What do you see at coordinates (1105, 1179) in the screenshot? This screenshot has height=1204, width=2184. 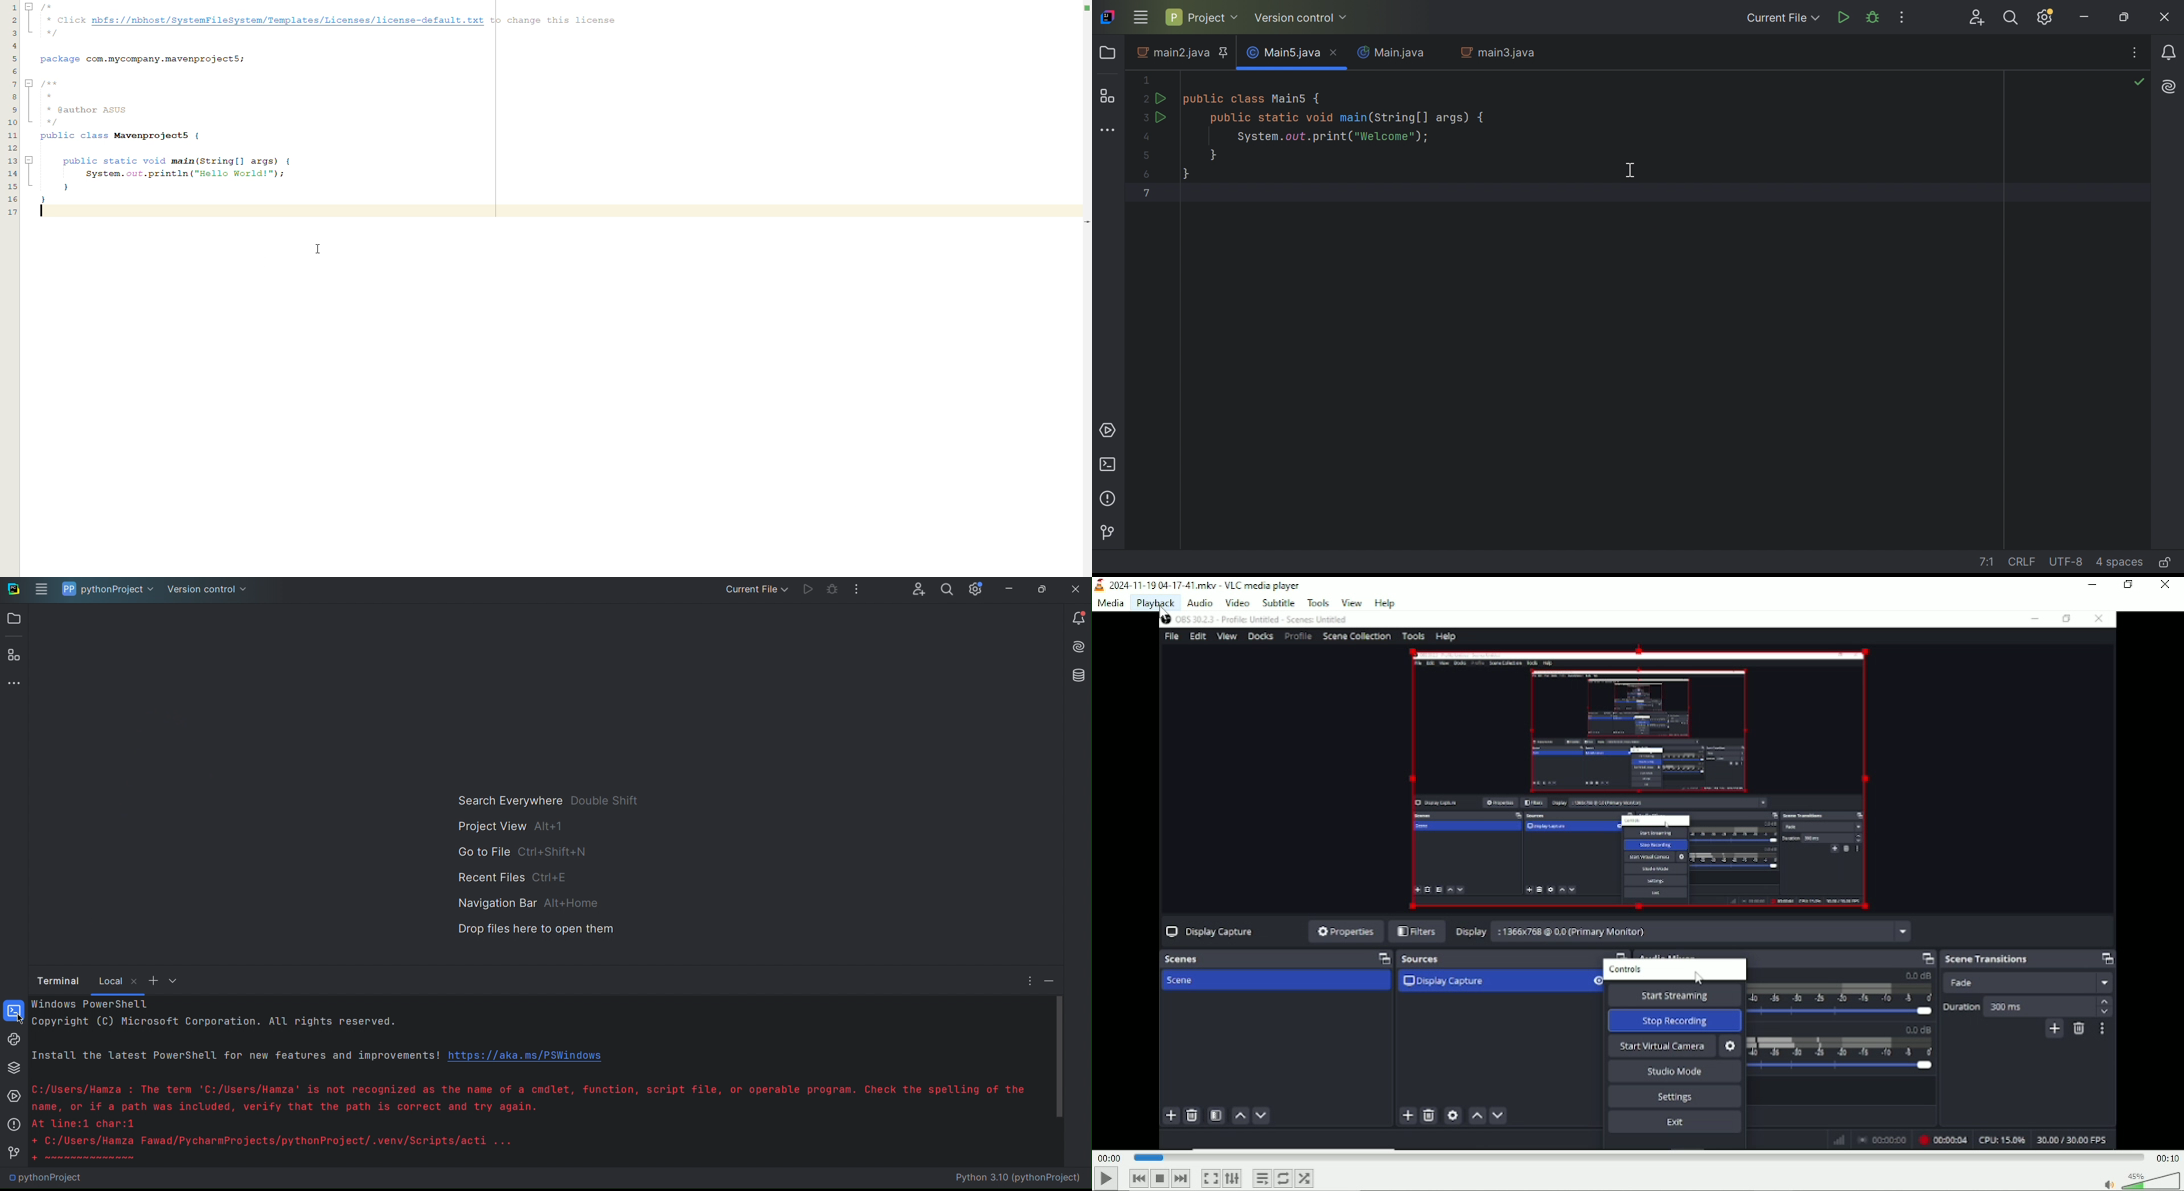 I see `Play` at bounding box center [1105, 1179].